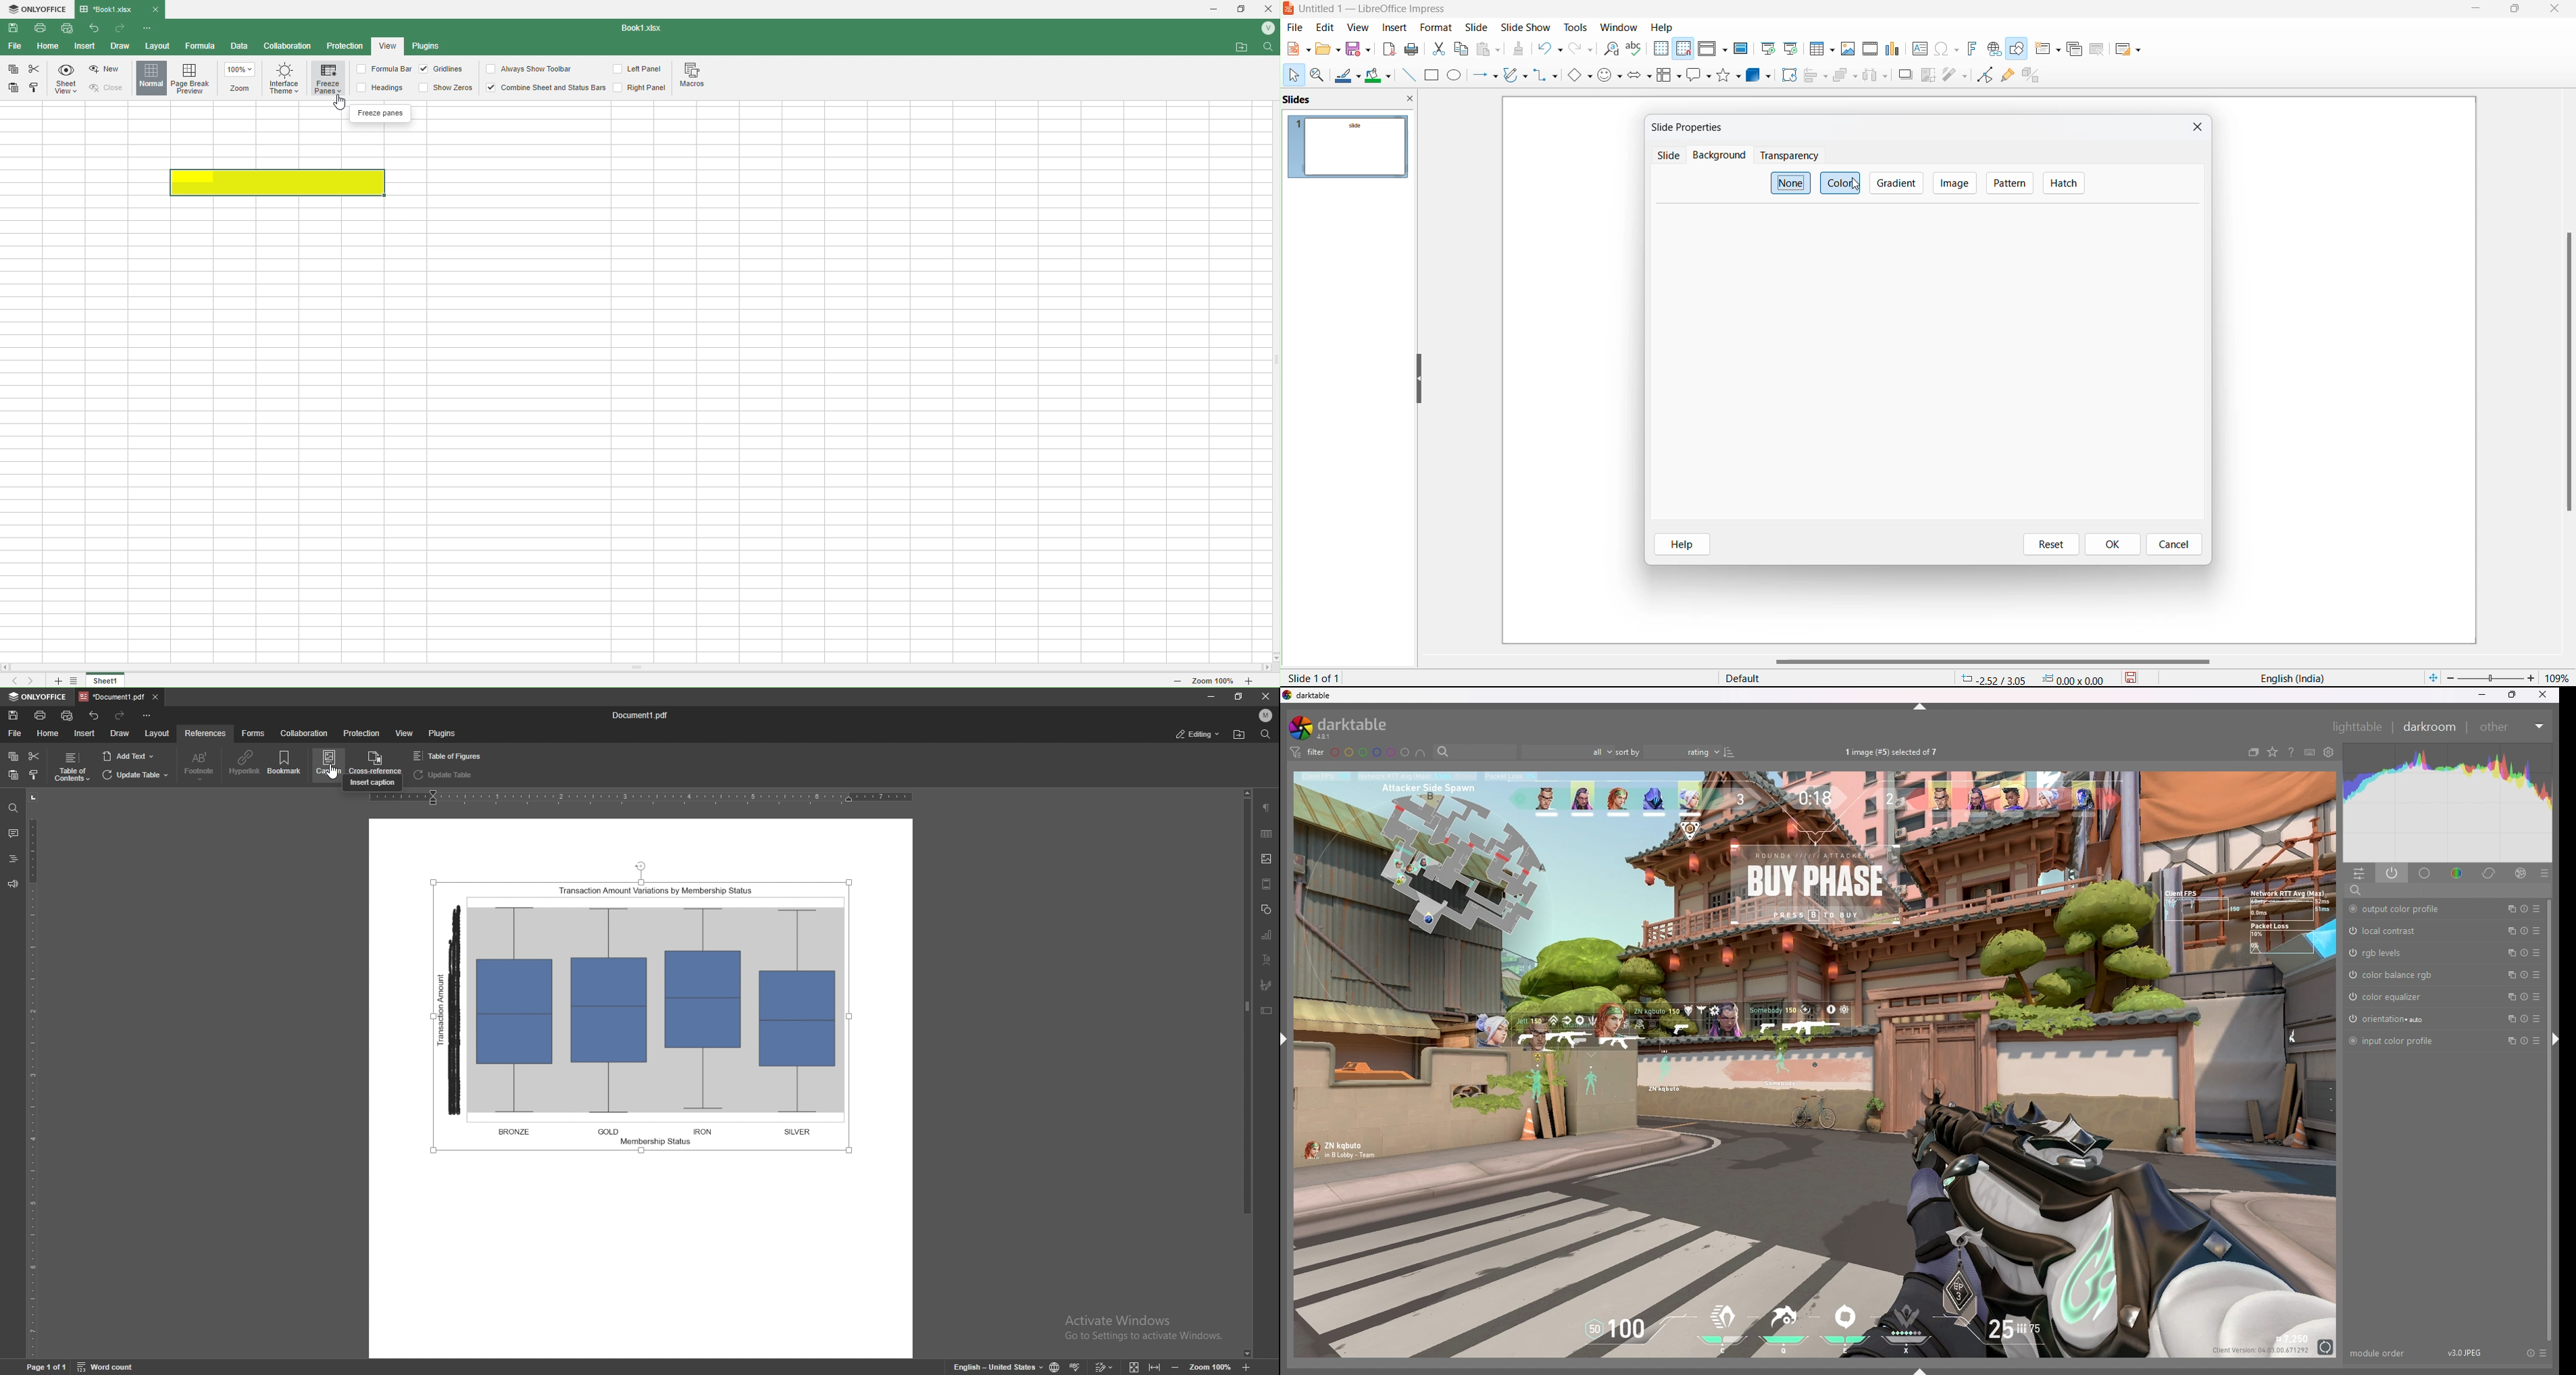 The width and height of the screenshot is (2576, 1400). What do you see at coordinates (1759, 75) in the screenshot?
I see `3d objects` at bounding box center [1759, 75].